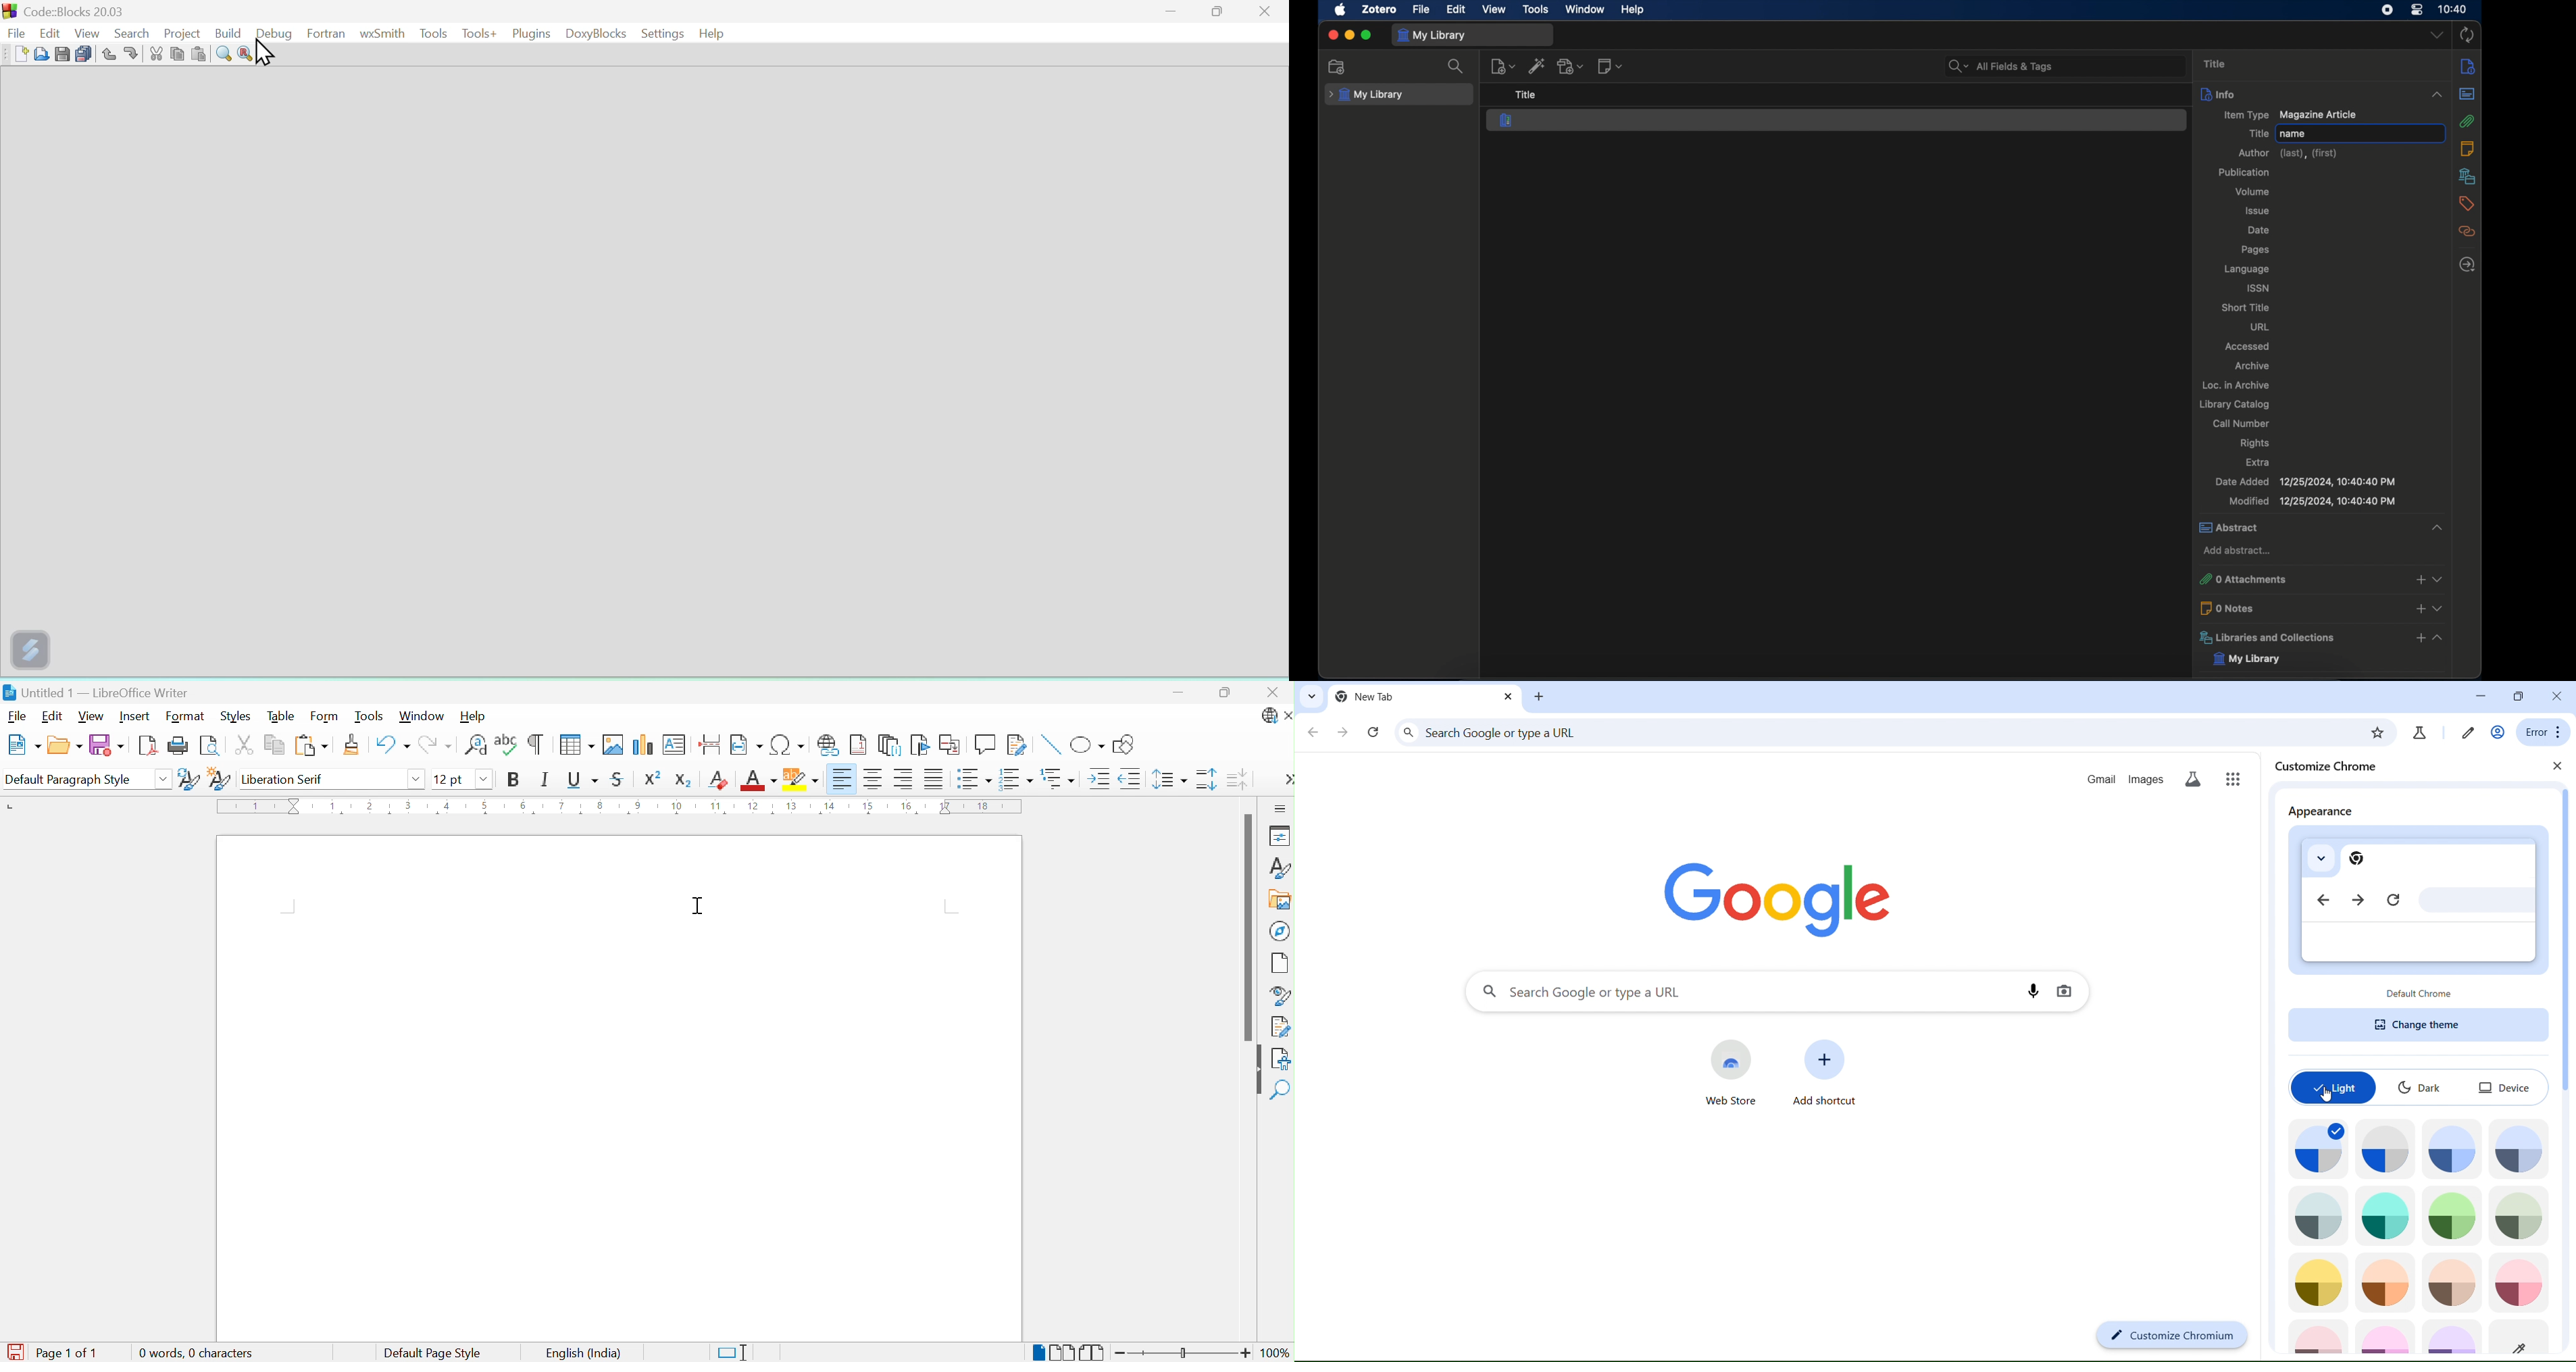 This screenshot has width=2576, height=1372. What do you see at coordinates (1536, 9) in the screenshot?
I see `tools` at bounding box center [1536, 9].